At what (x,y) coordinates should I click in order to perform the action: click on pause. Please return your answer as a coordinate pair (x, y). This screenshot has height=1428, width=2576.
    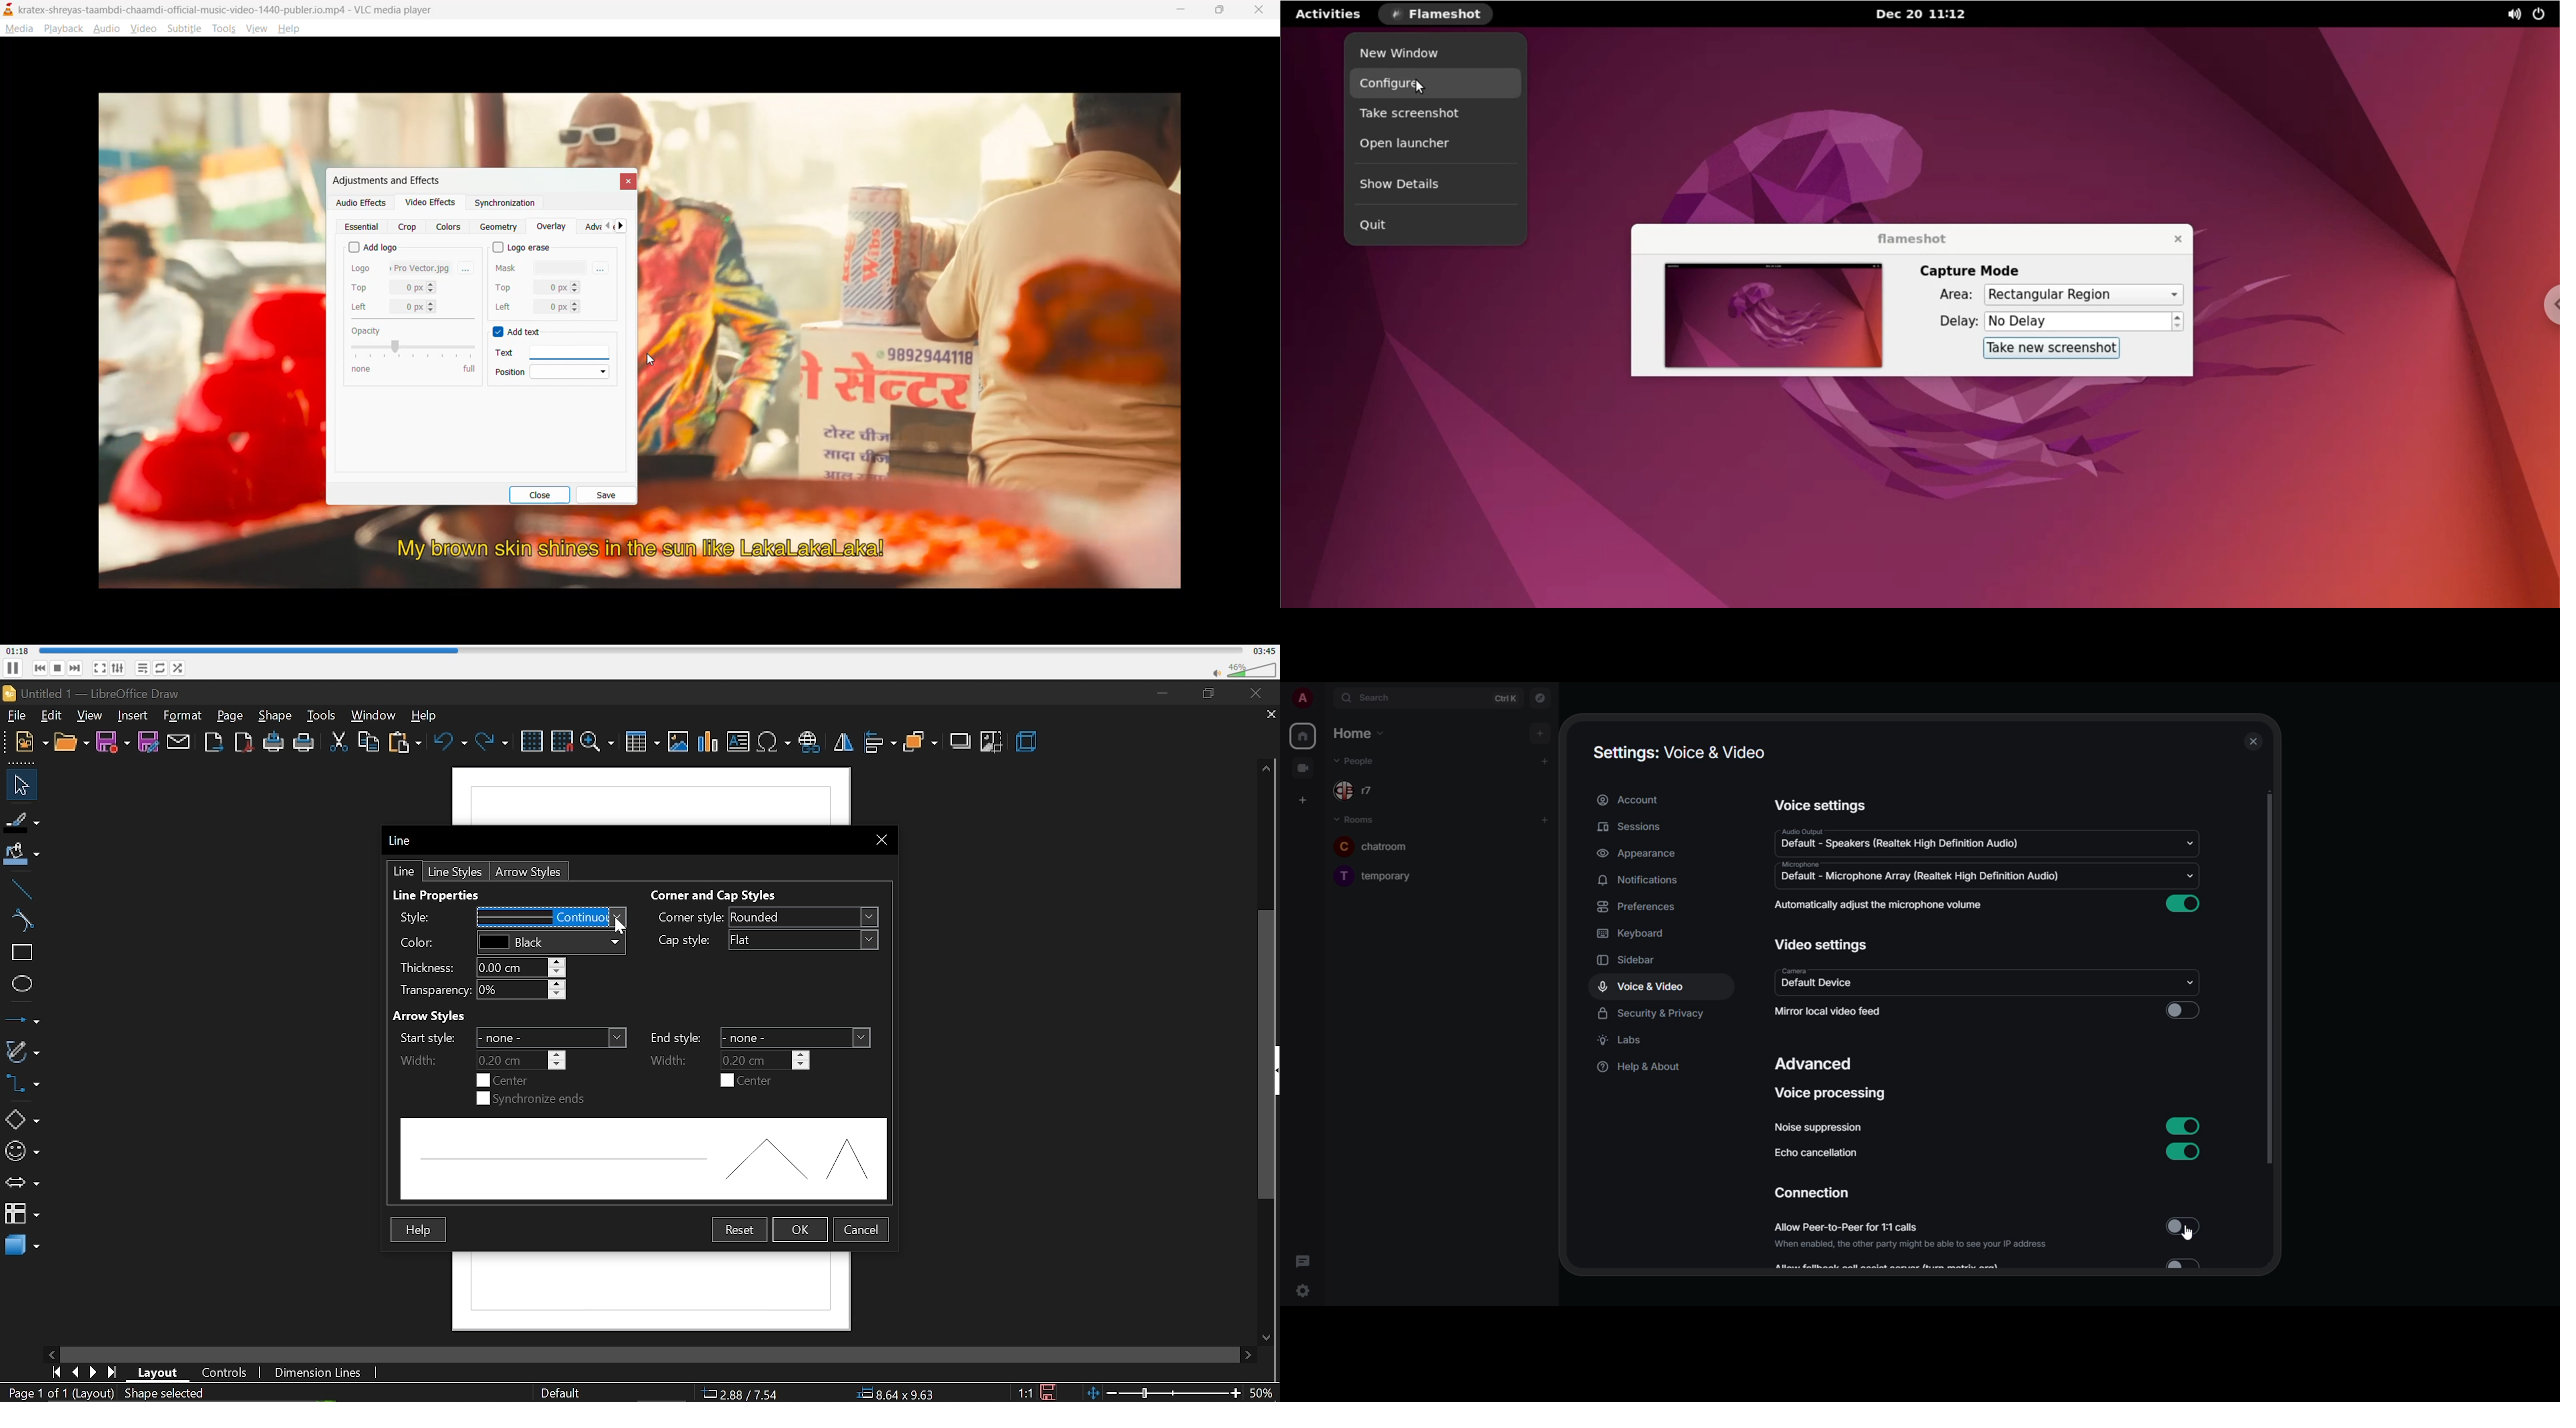
    Looking at the image, I should click on (12, 671).